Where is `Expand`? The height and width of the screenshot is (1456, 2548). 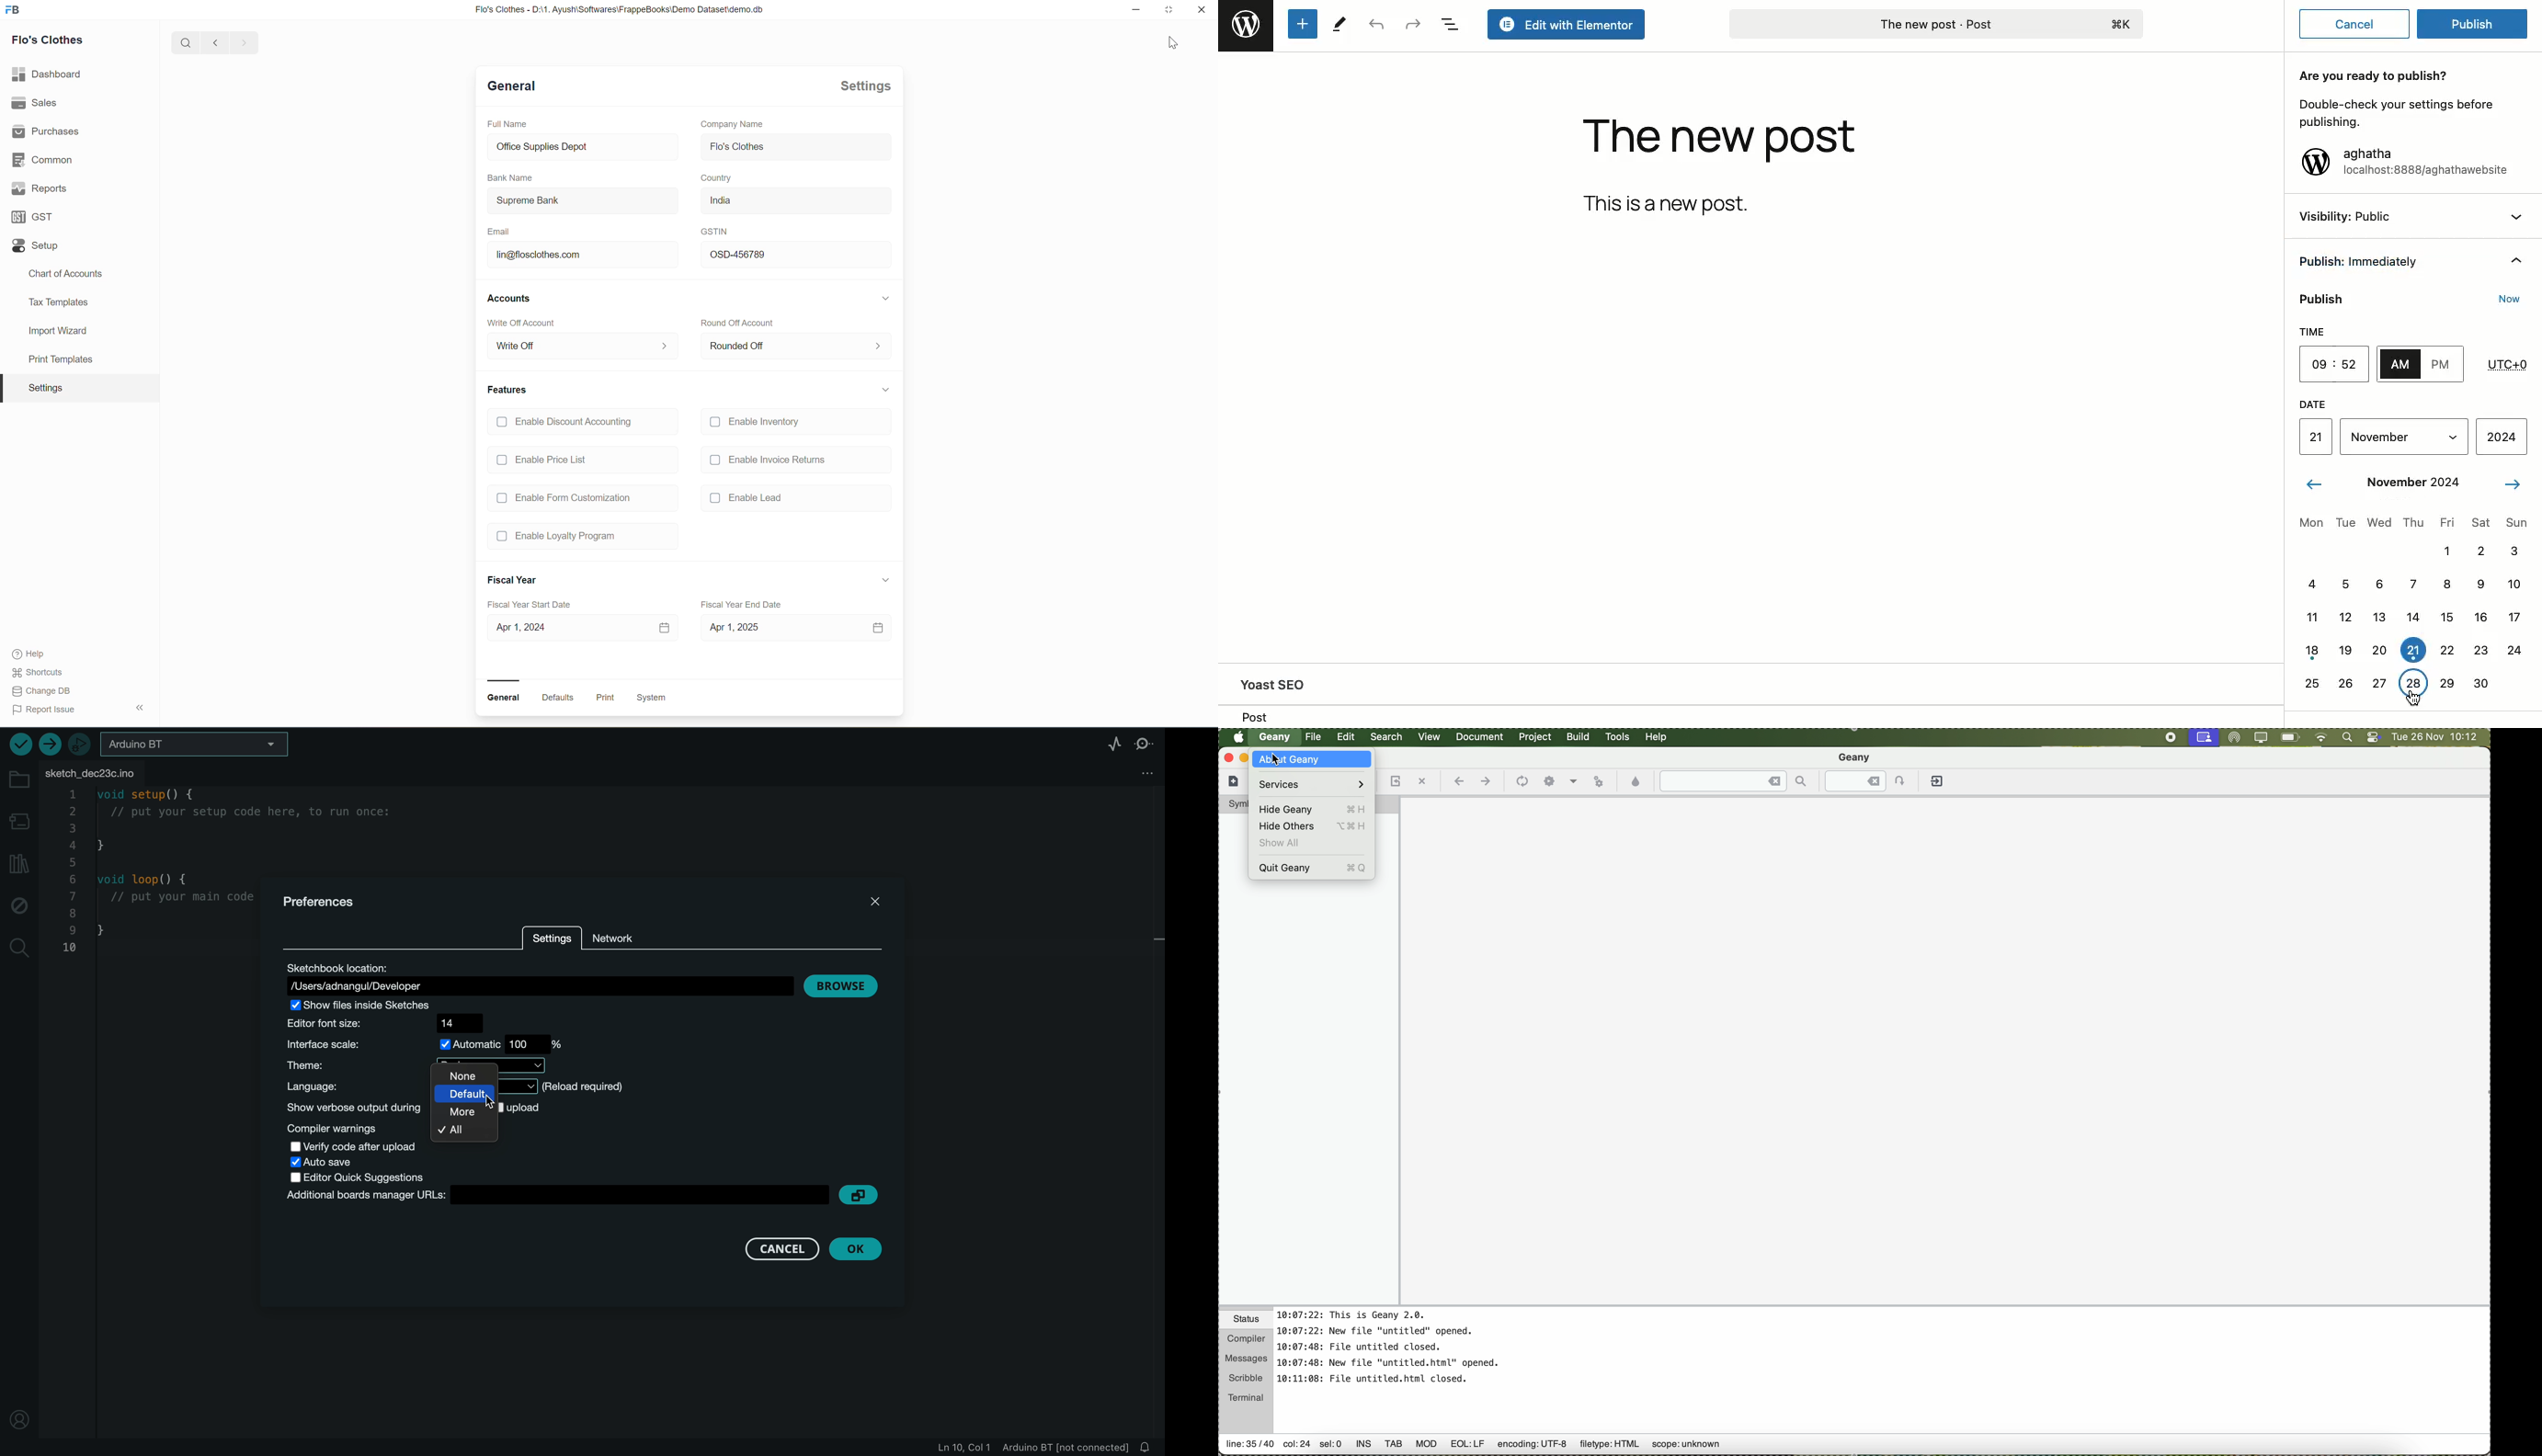 Expand is located at coordinates (2516, 263).